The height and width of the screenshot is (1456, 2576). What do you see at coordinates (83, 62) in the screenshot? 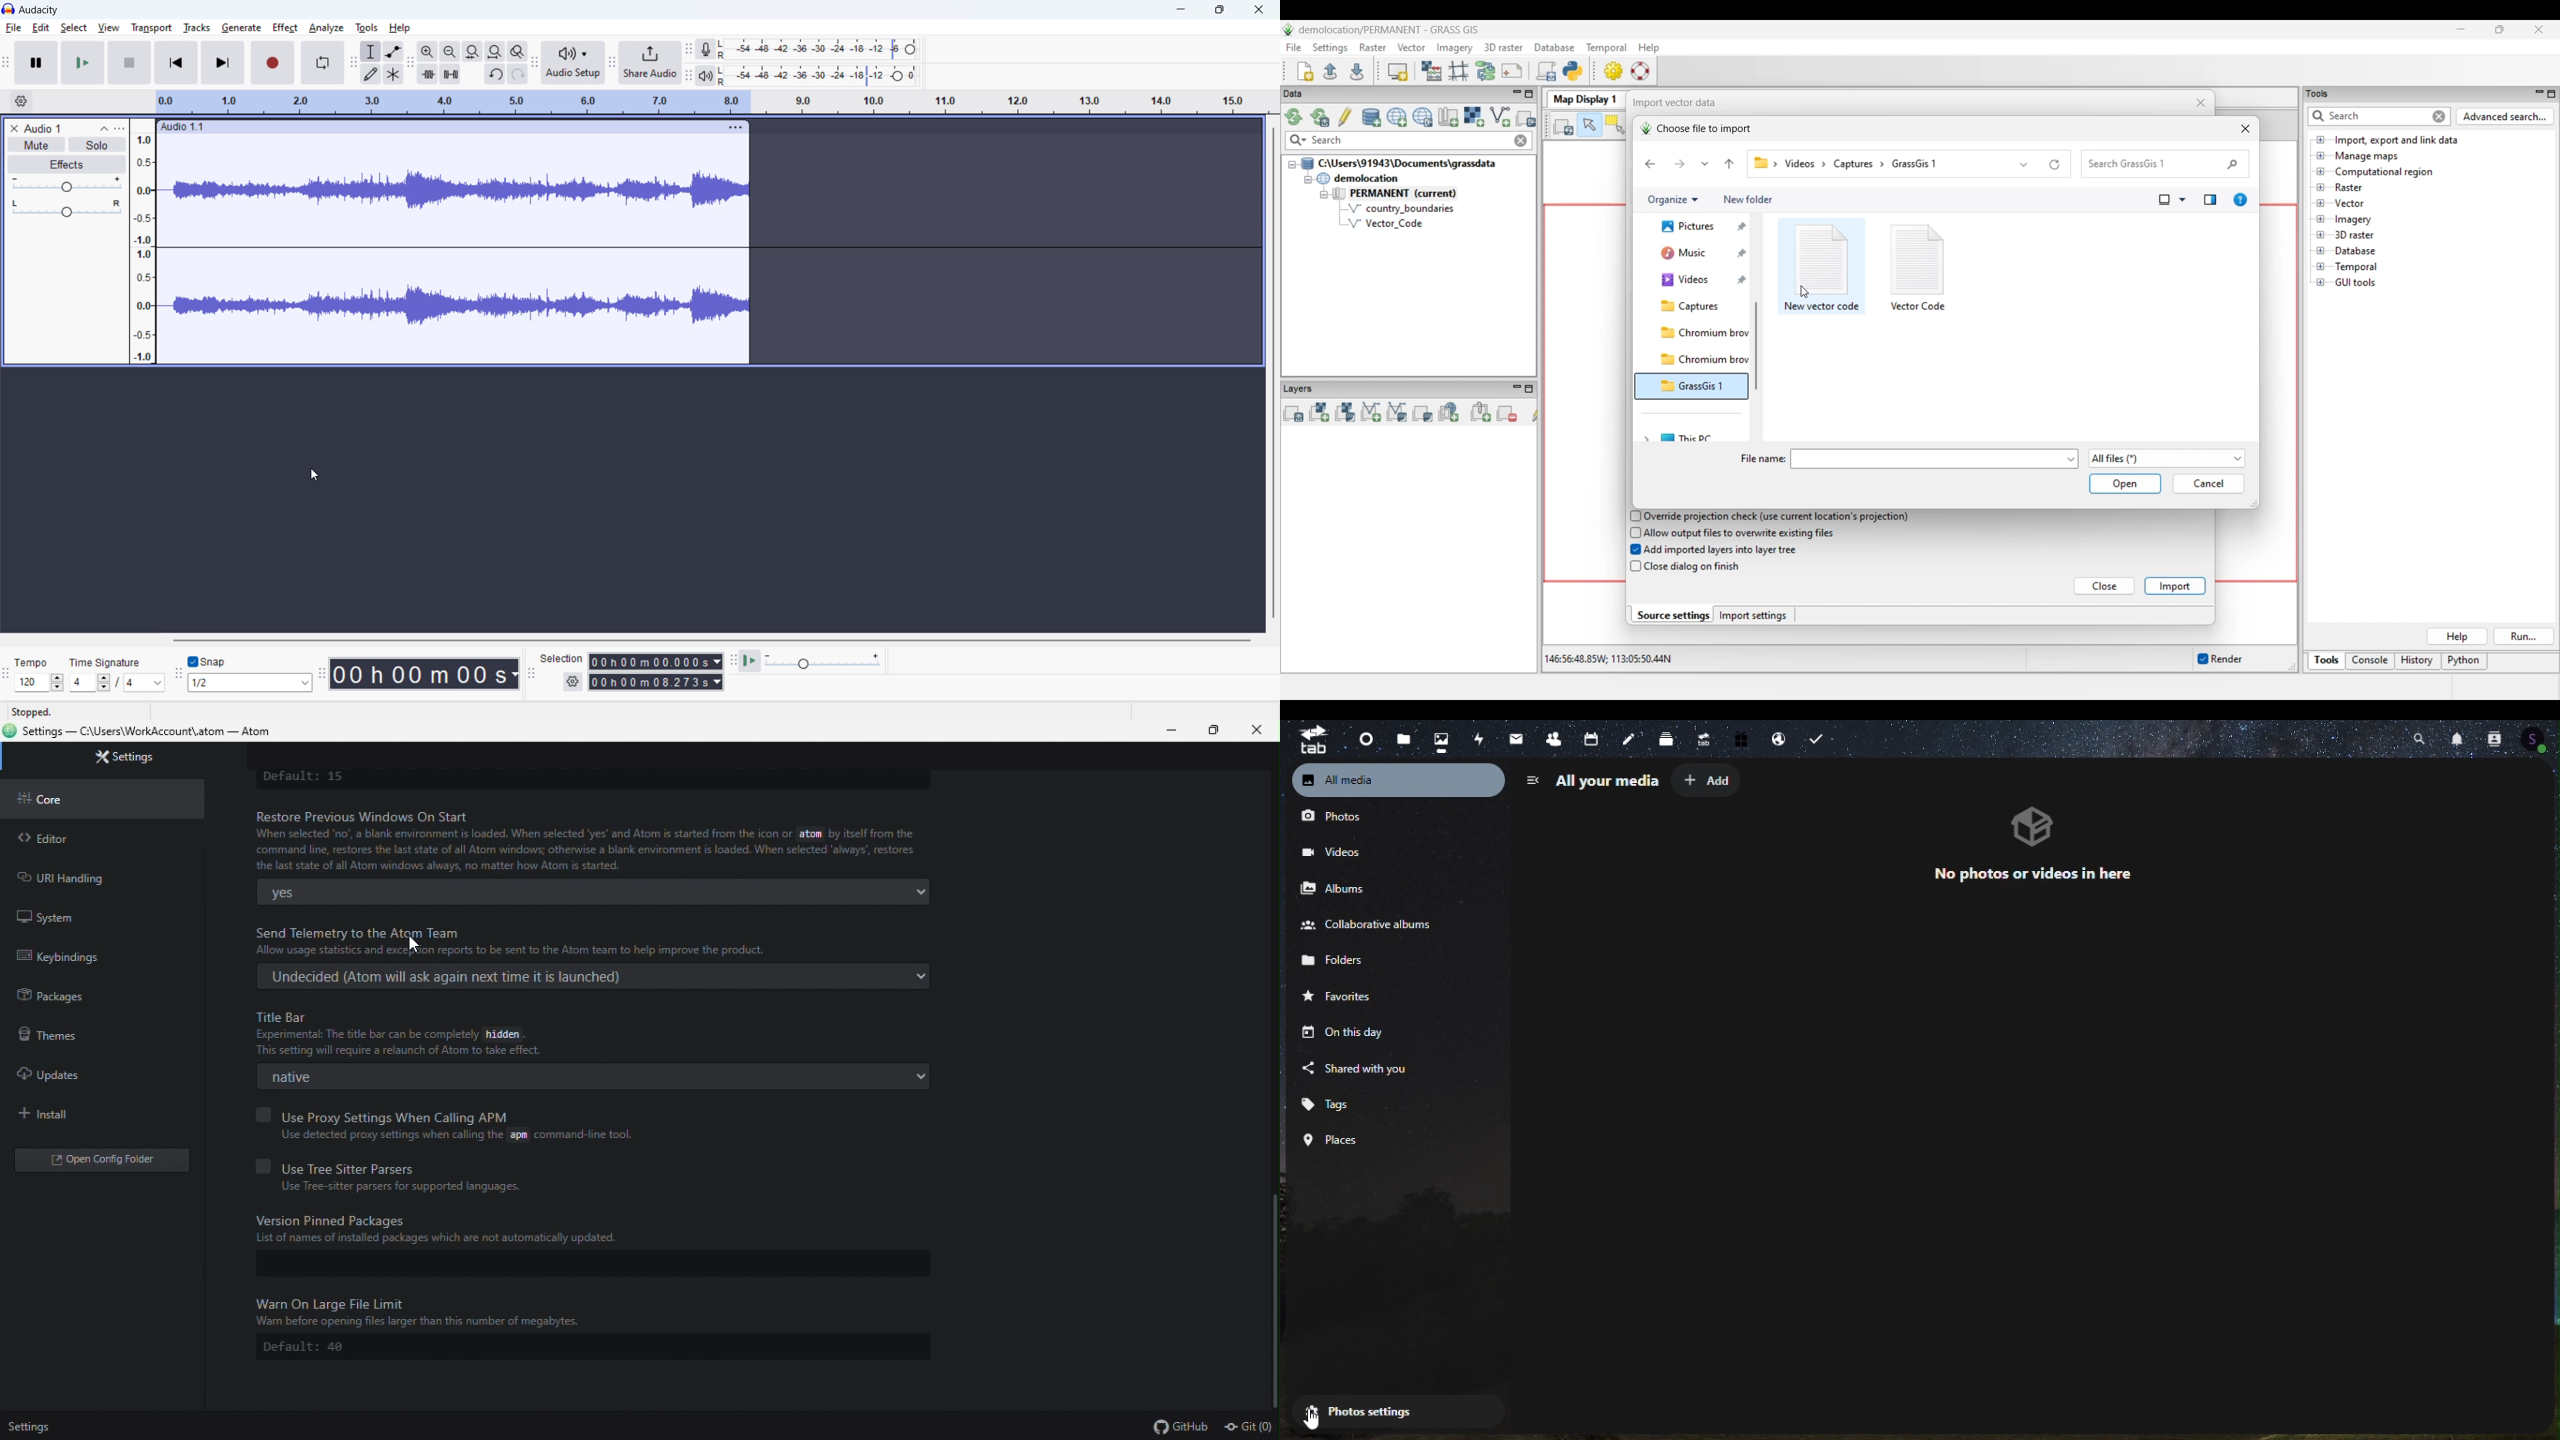
I see `start` at bounding box center [83, 62].